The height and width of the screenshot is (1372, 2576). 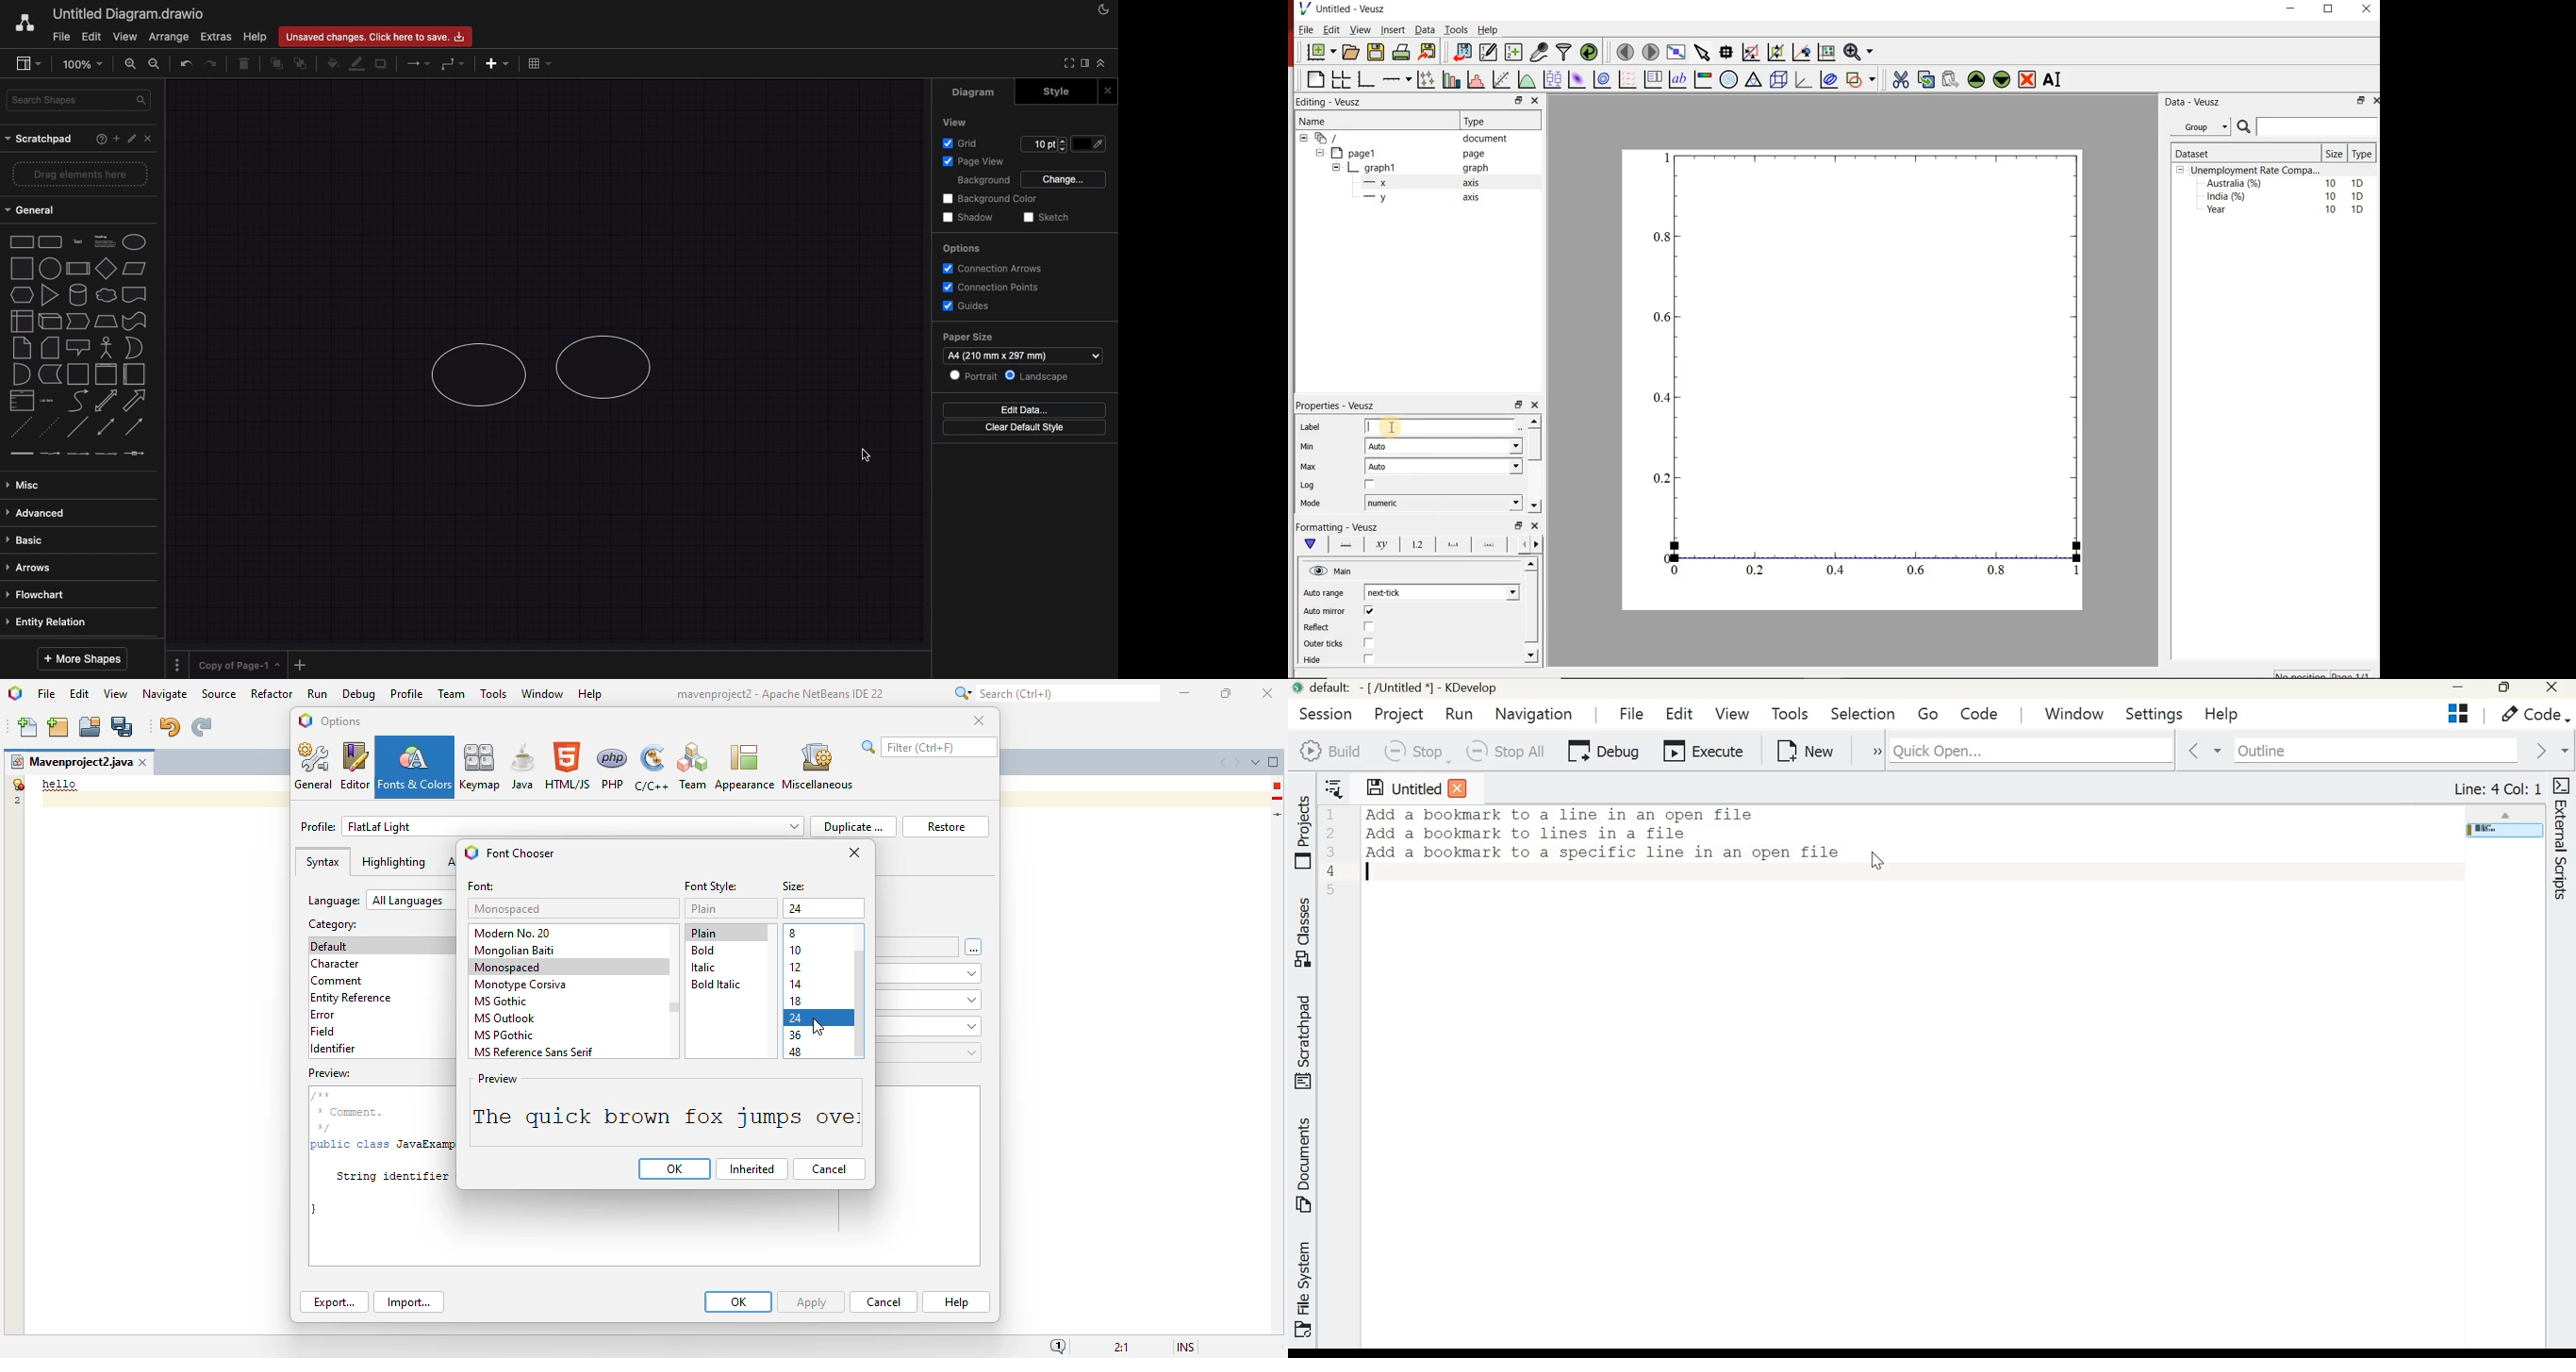 What do you see at coordinates (82, 174) in the screenshot?
I see `drag elements here` at bounding box center [82, 174].